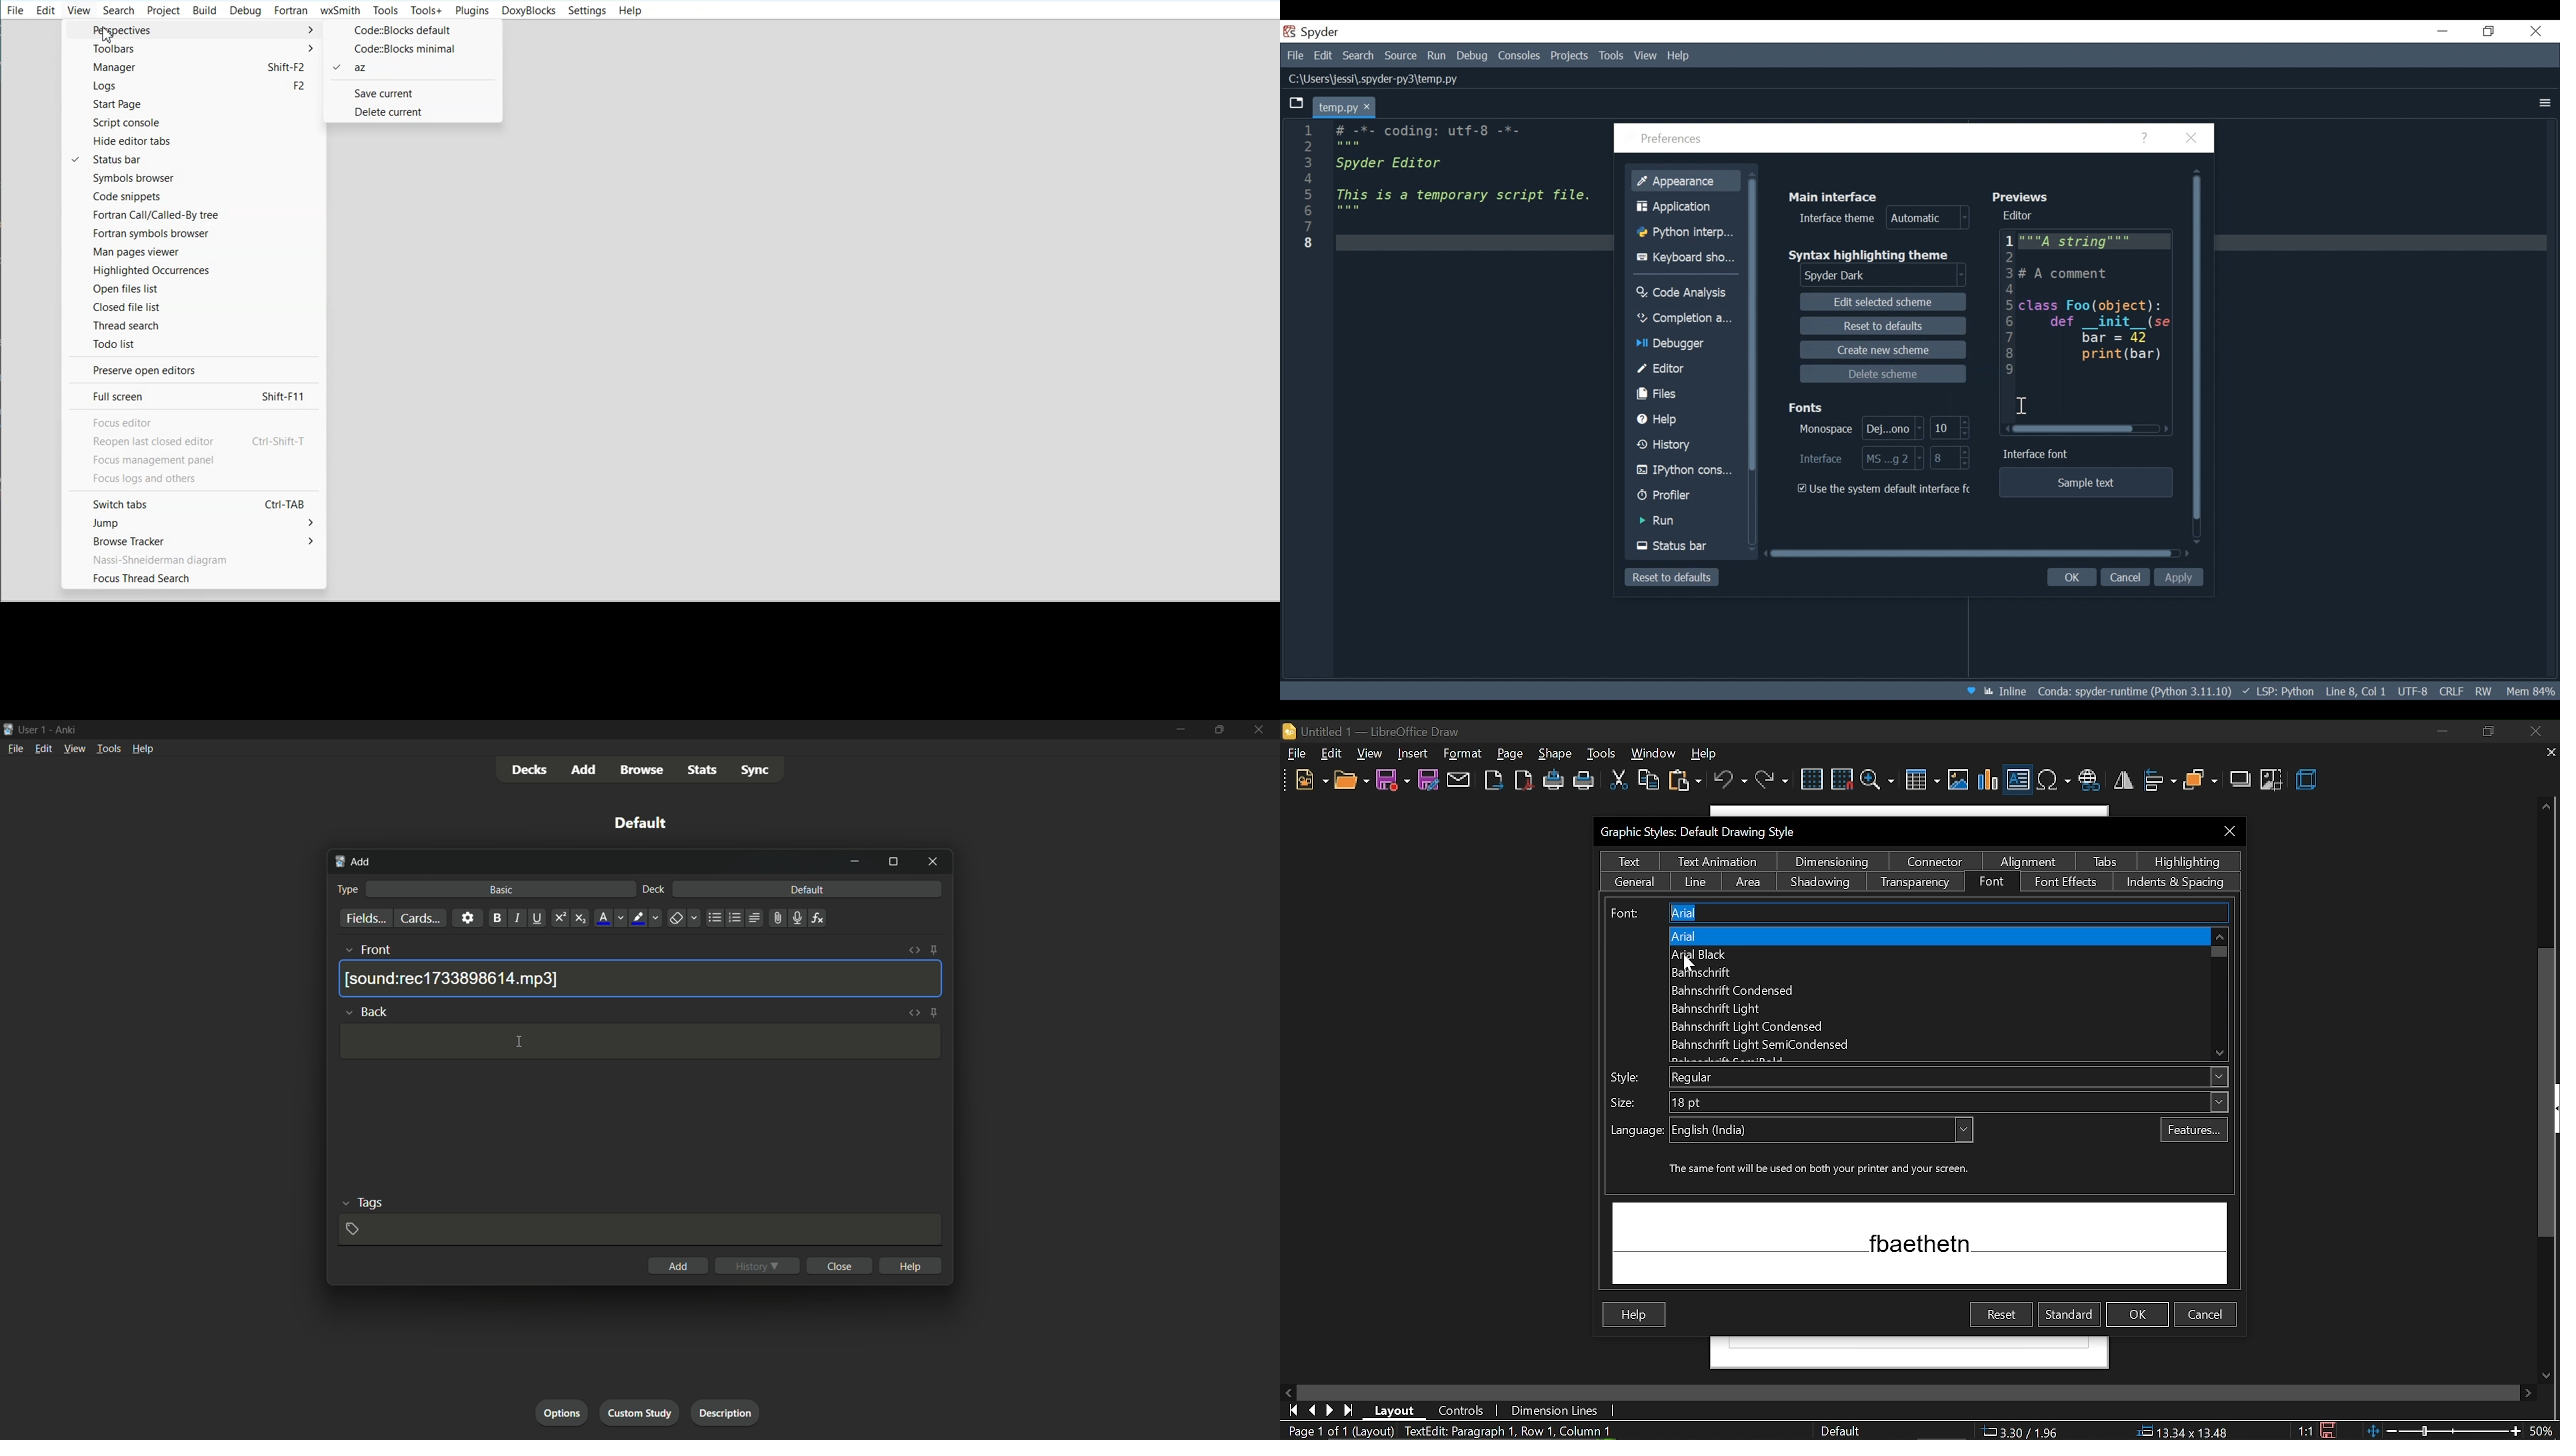  What do you see at coordinates (2545, 103) in the screenshot?
I see `More Options` at bounding box center [2545, 103].